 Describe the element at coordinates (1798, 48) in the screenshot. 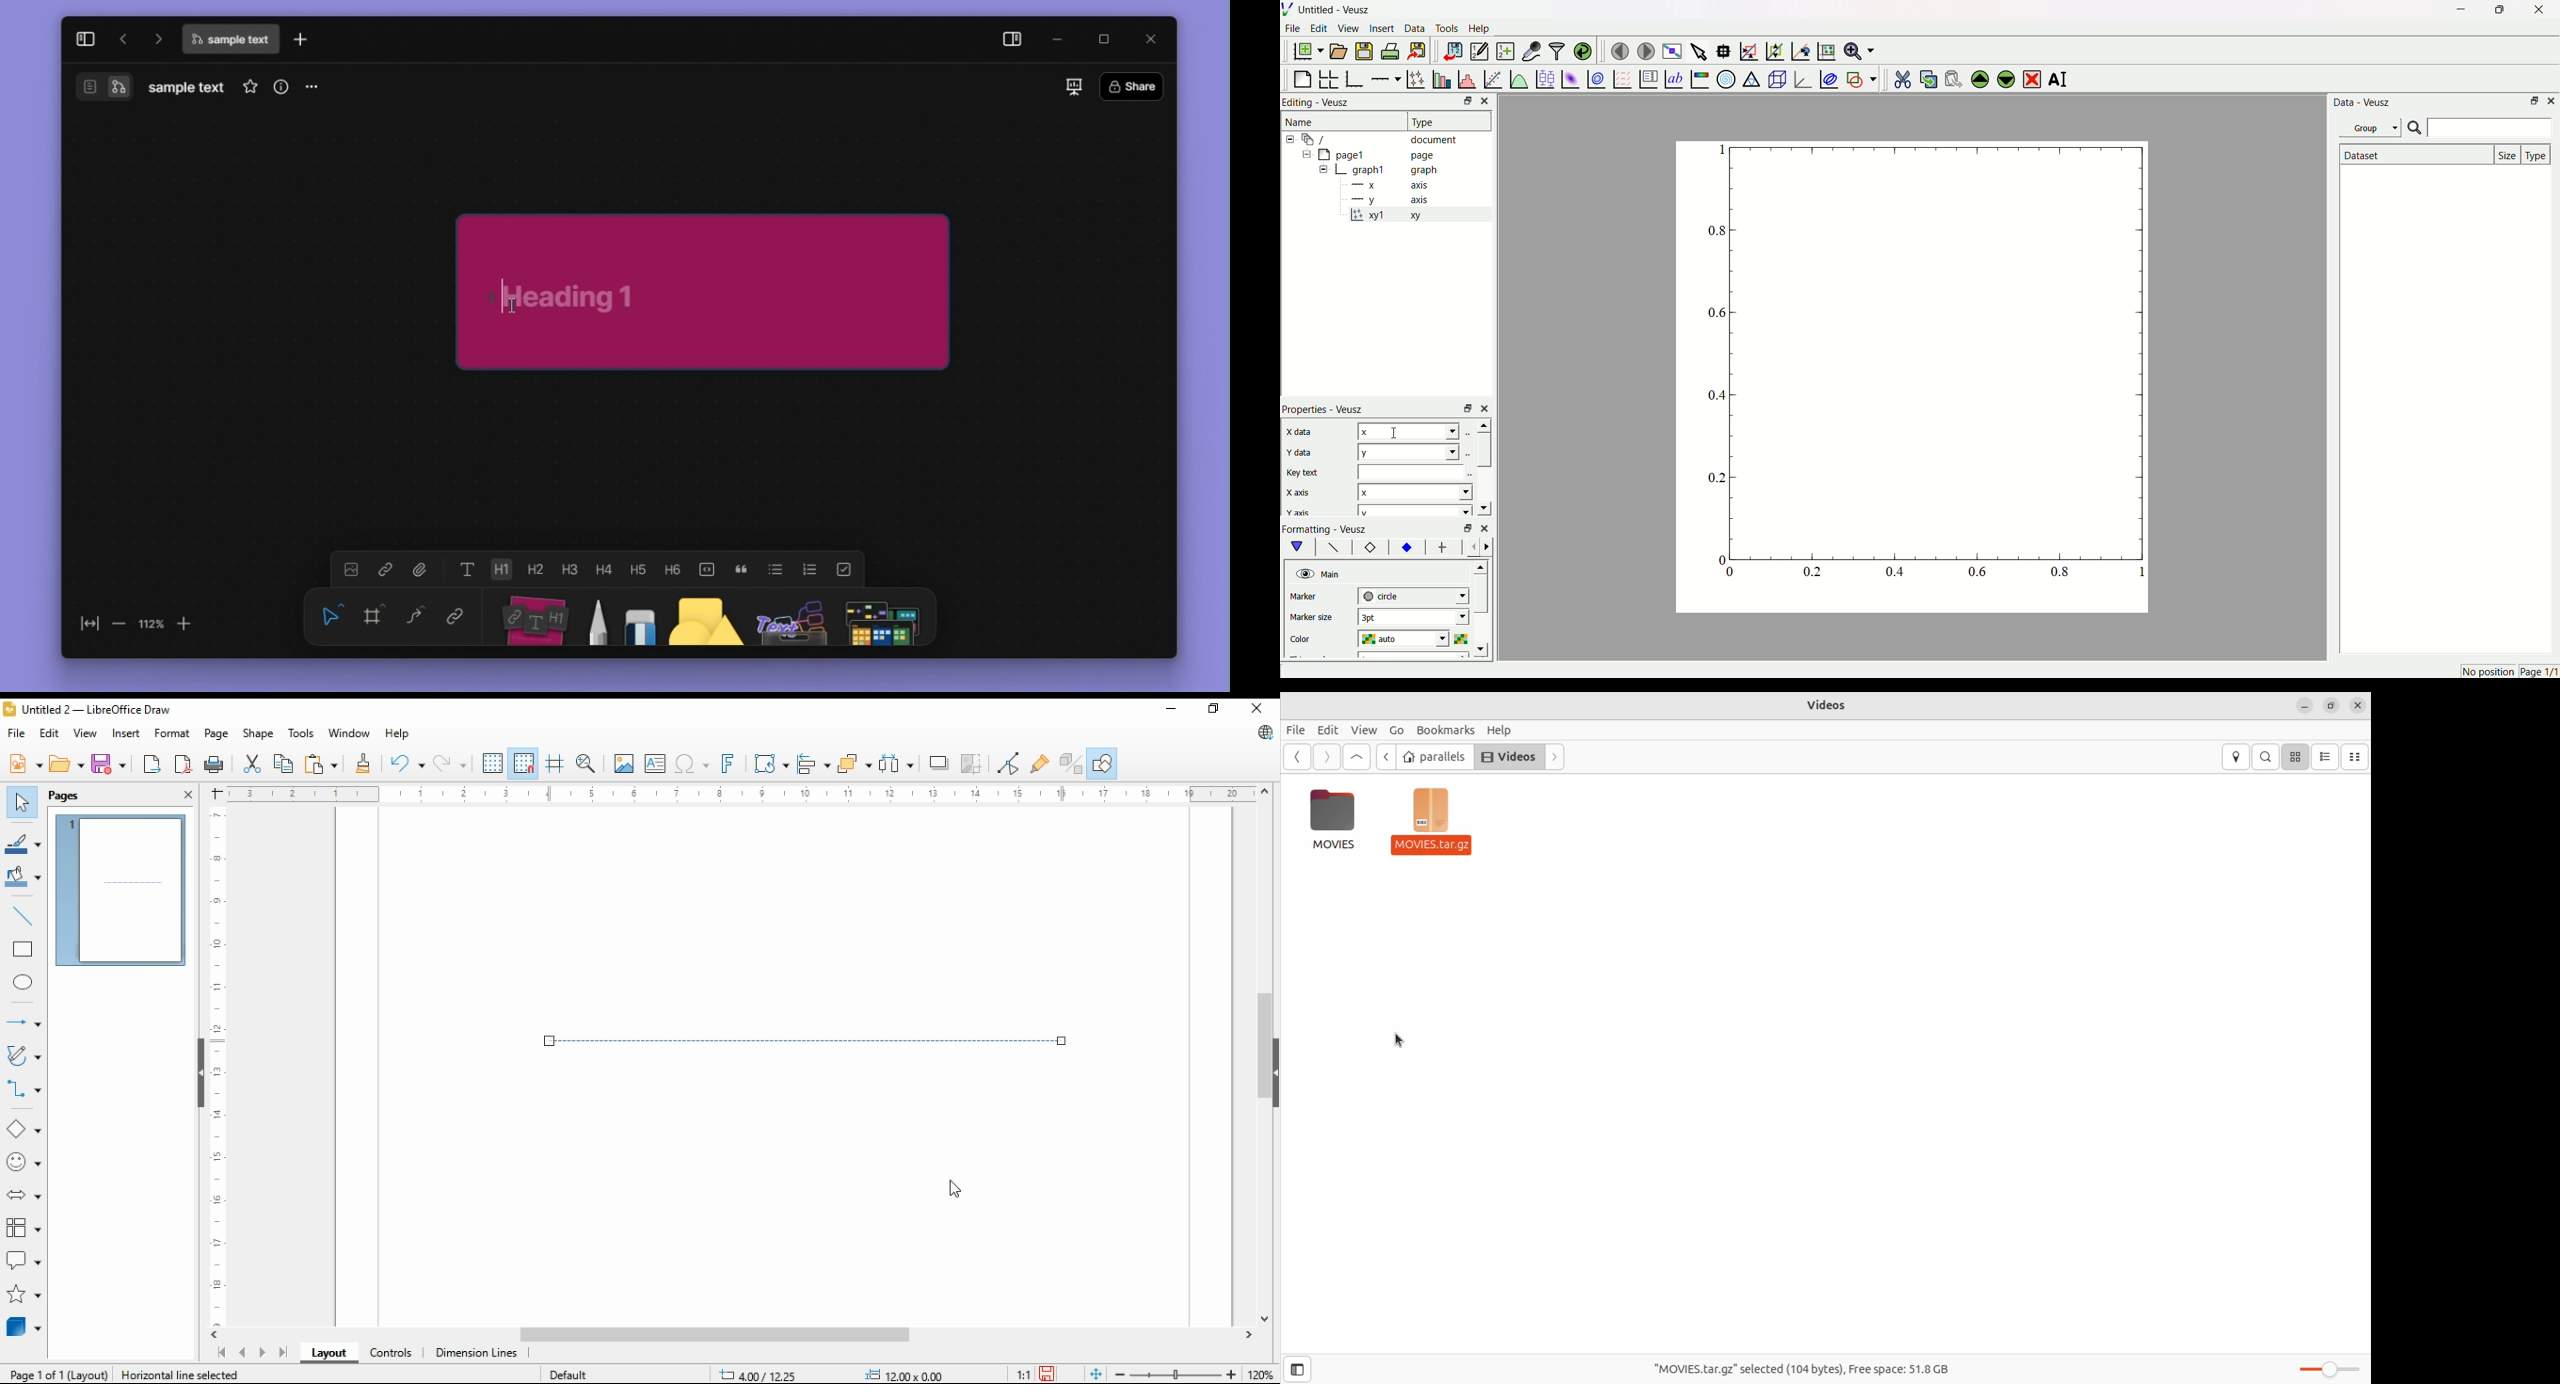

I see `recenter the graph axes` at that location.